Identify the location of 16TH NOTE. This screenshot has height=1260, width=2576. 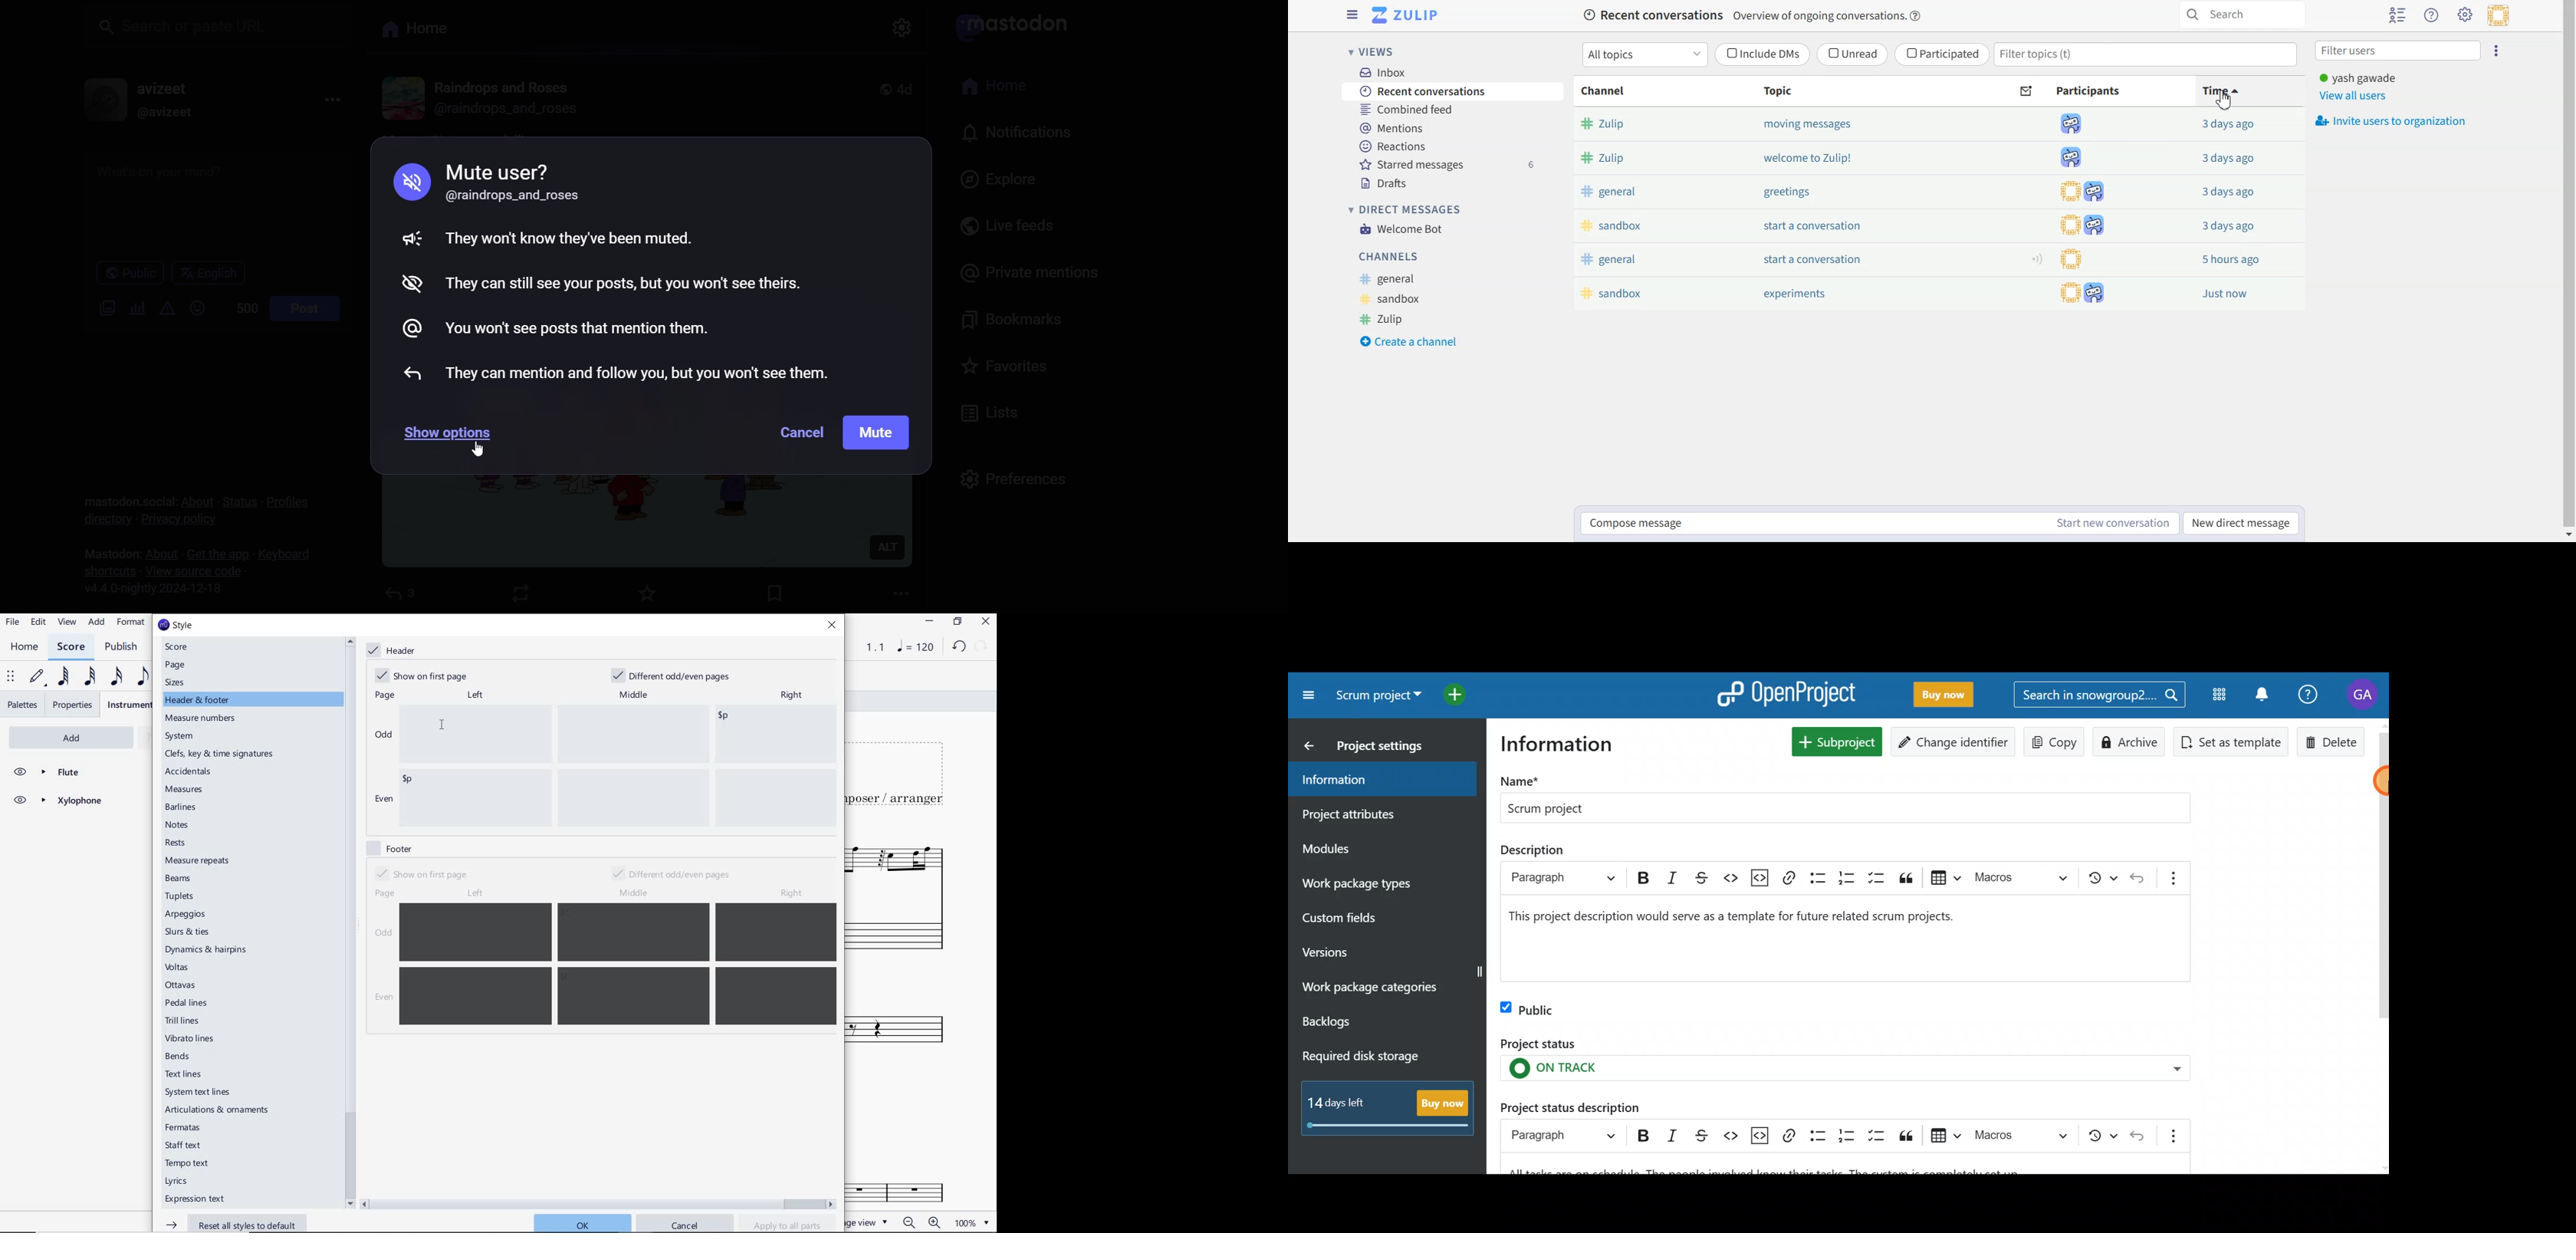
(116, 676).